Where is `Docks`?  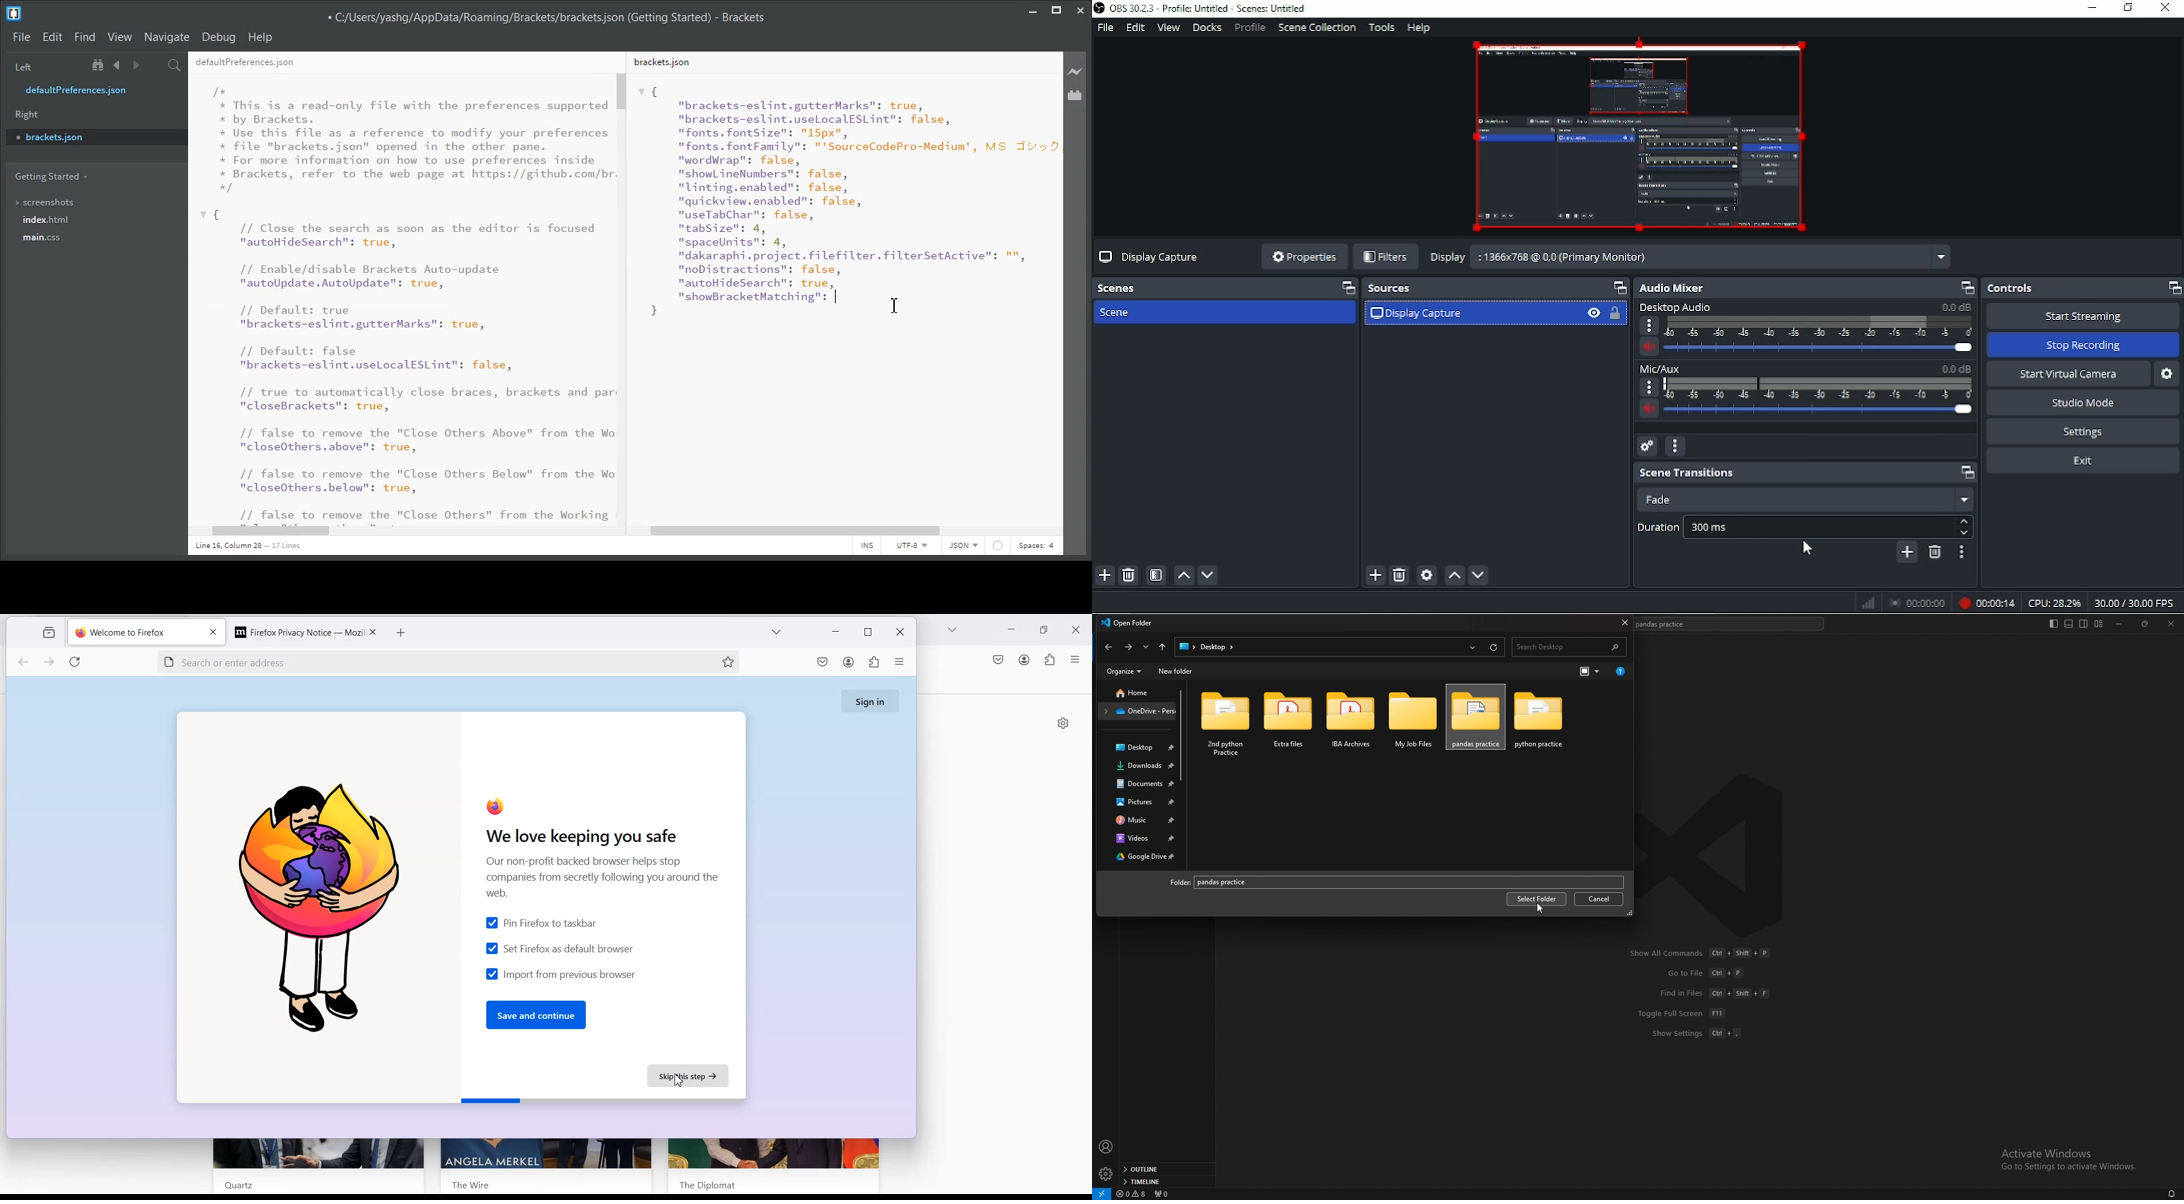 Docks is located at coordinates (1207, 27).